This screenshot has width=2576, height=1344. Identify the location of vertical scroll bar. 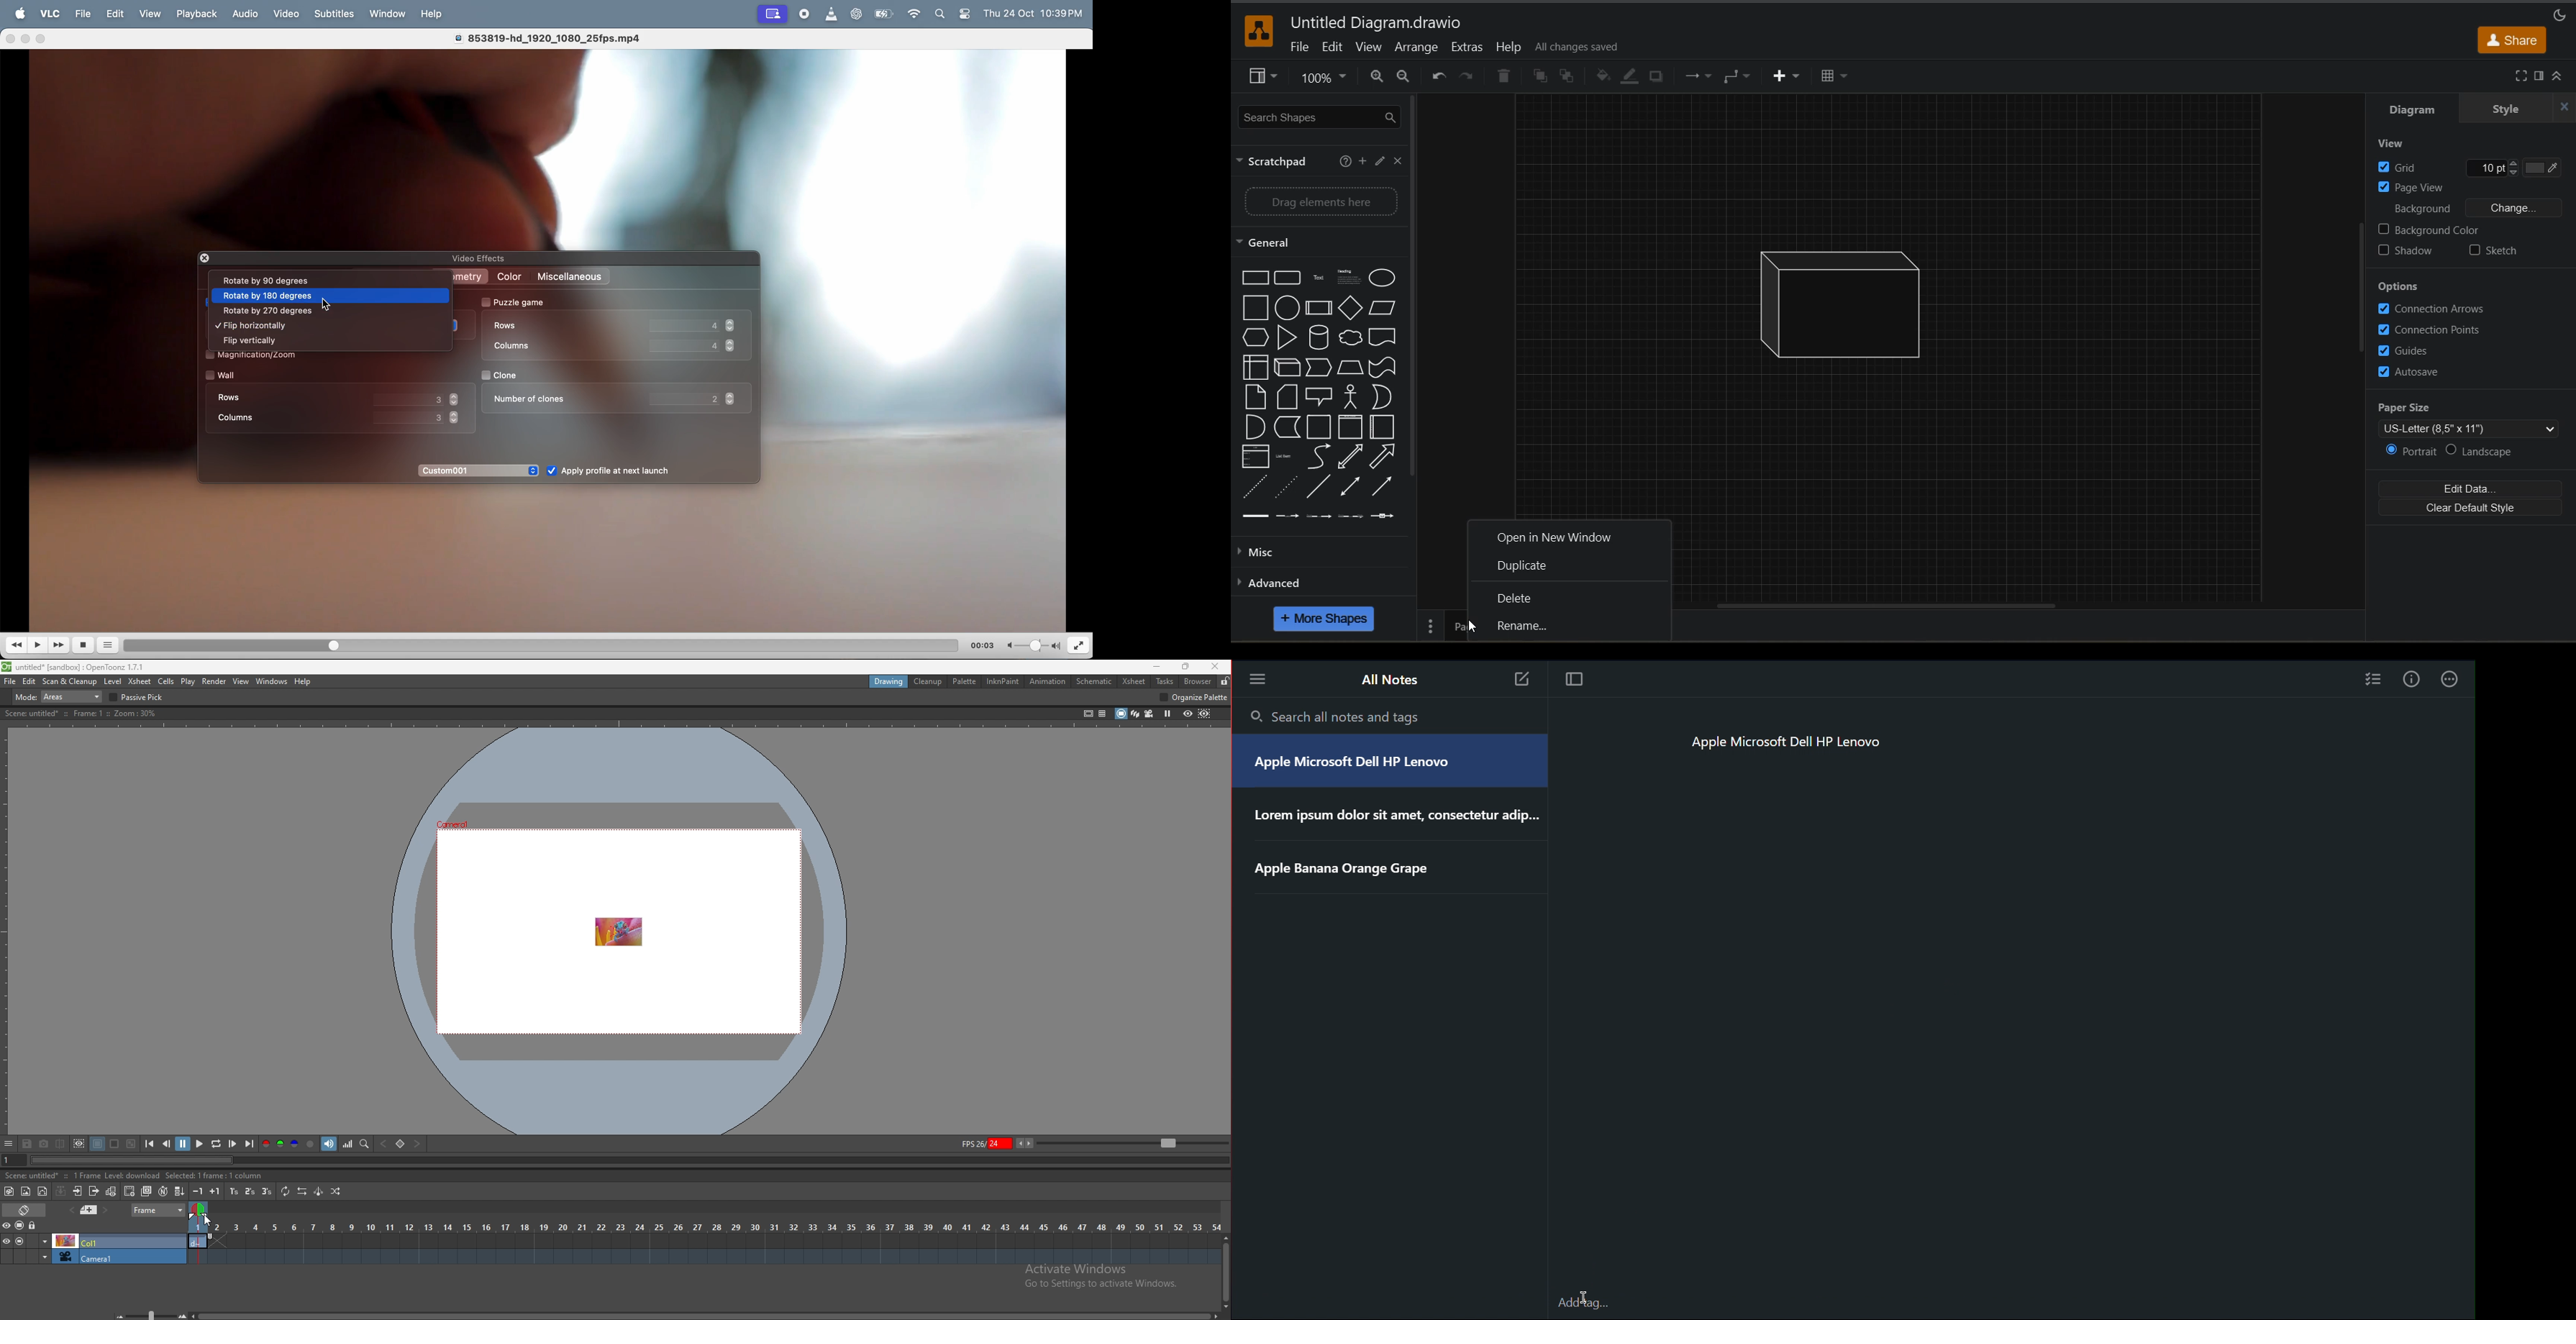
(2362, 287).